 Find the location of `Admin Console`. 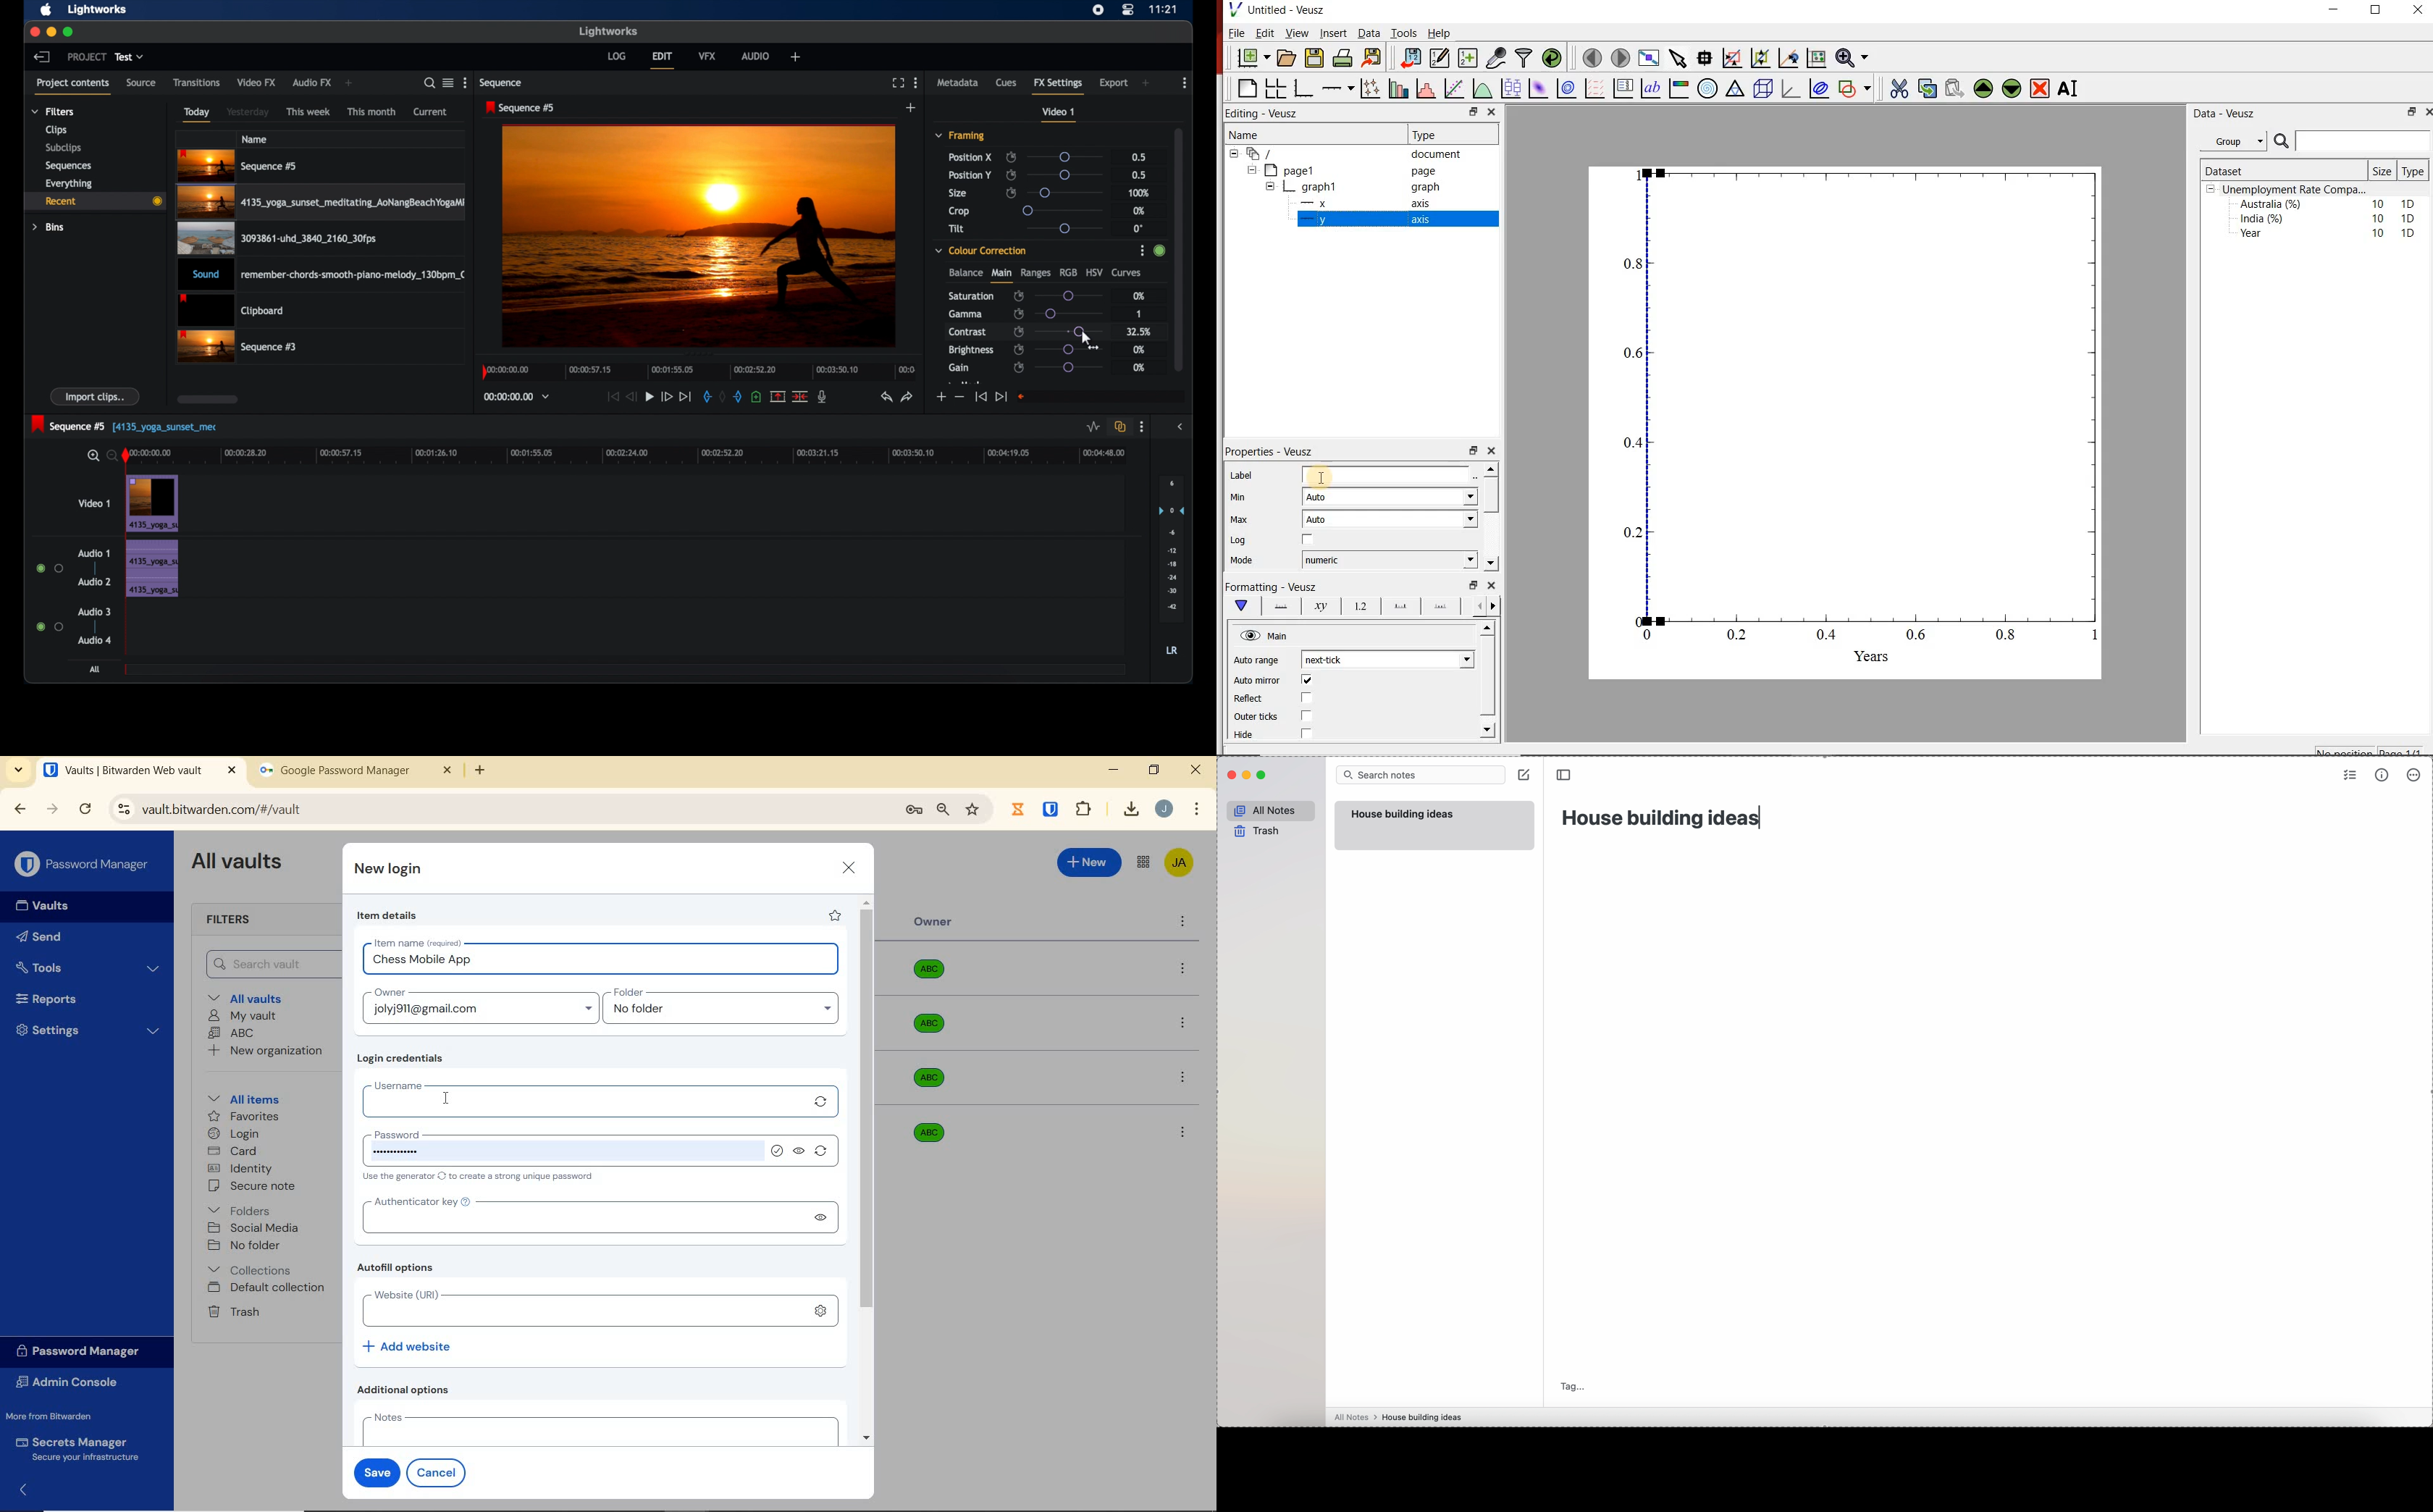

Admin Console is located at coordinates (71, 1384).